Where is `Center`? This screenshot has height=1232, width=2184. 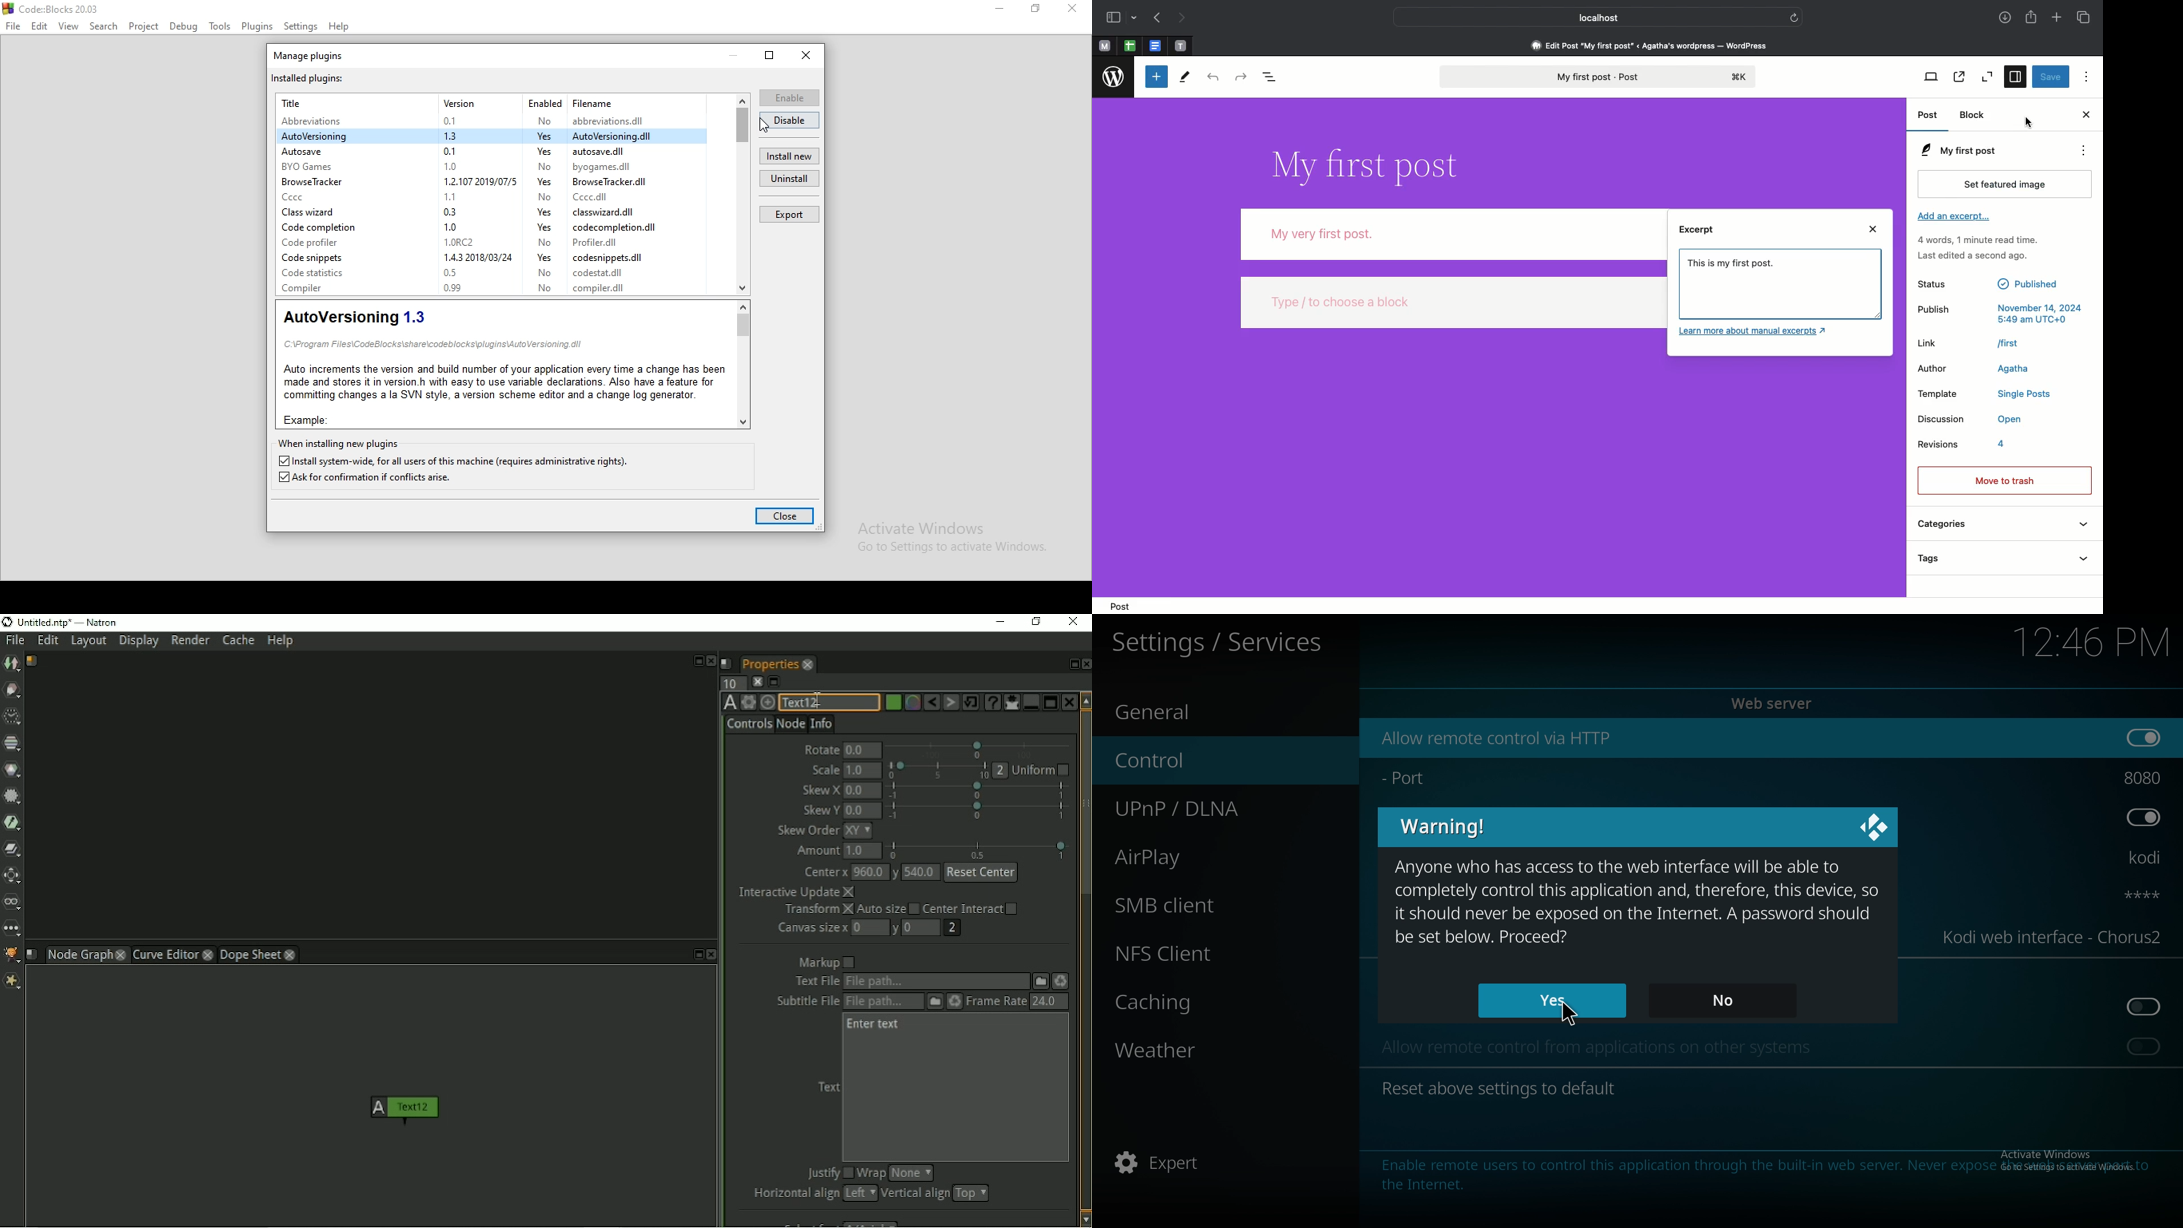 Center is located at coordinates (825, 873).